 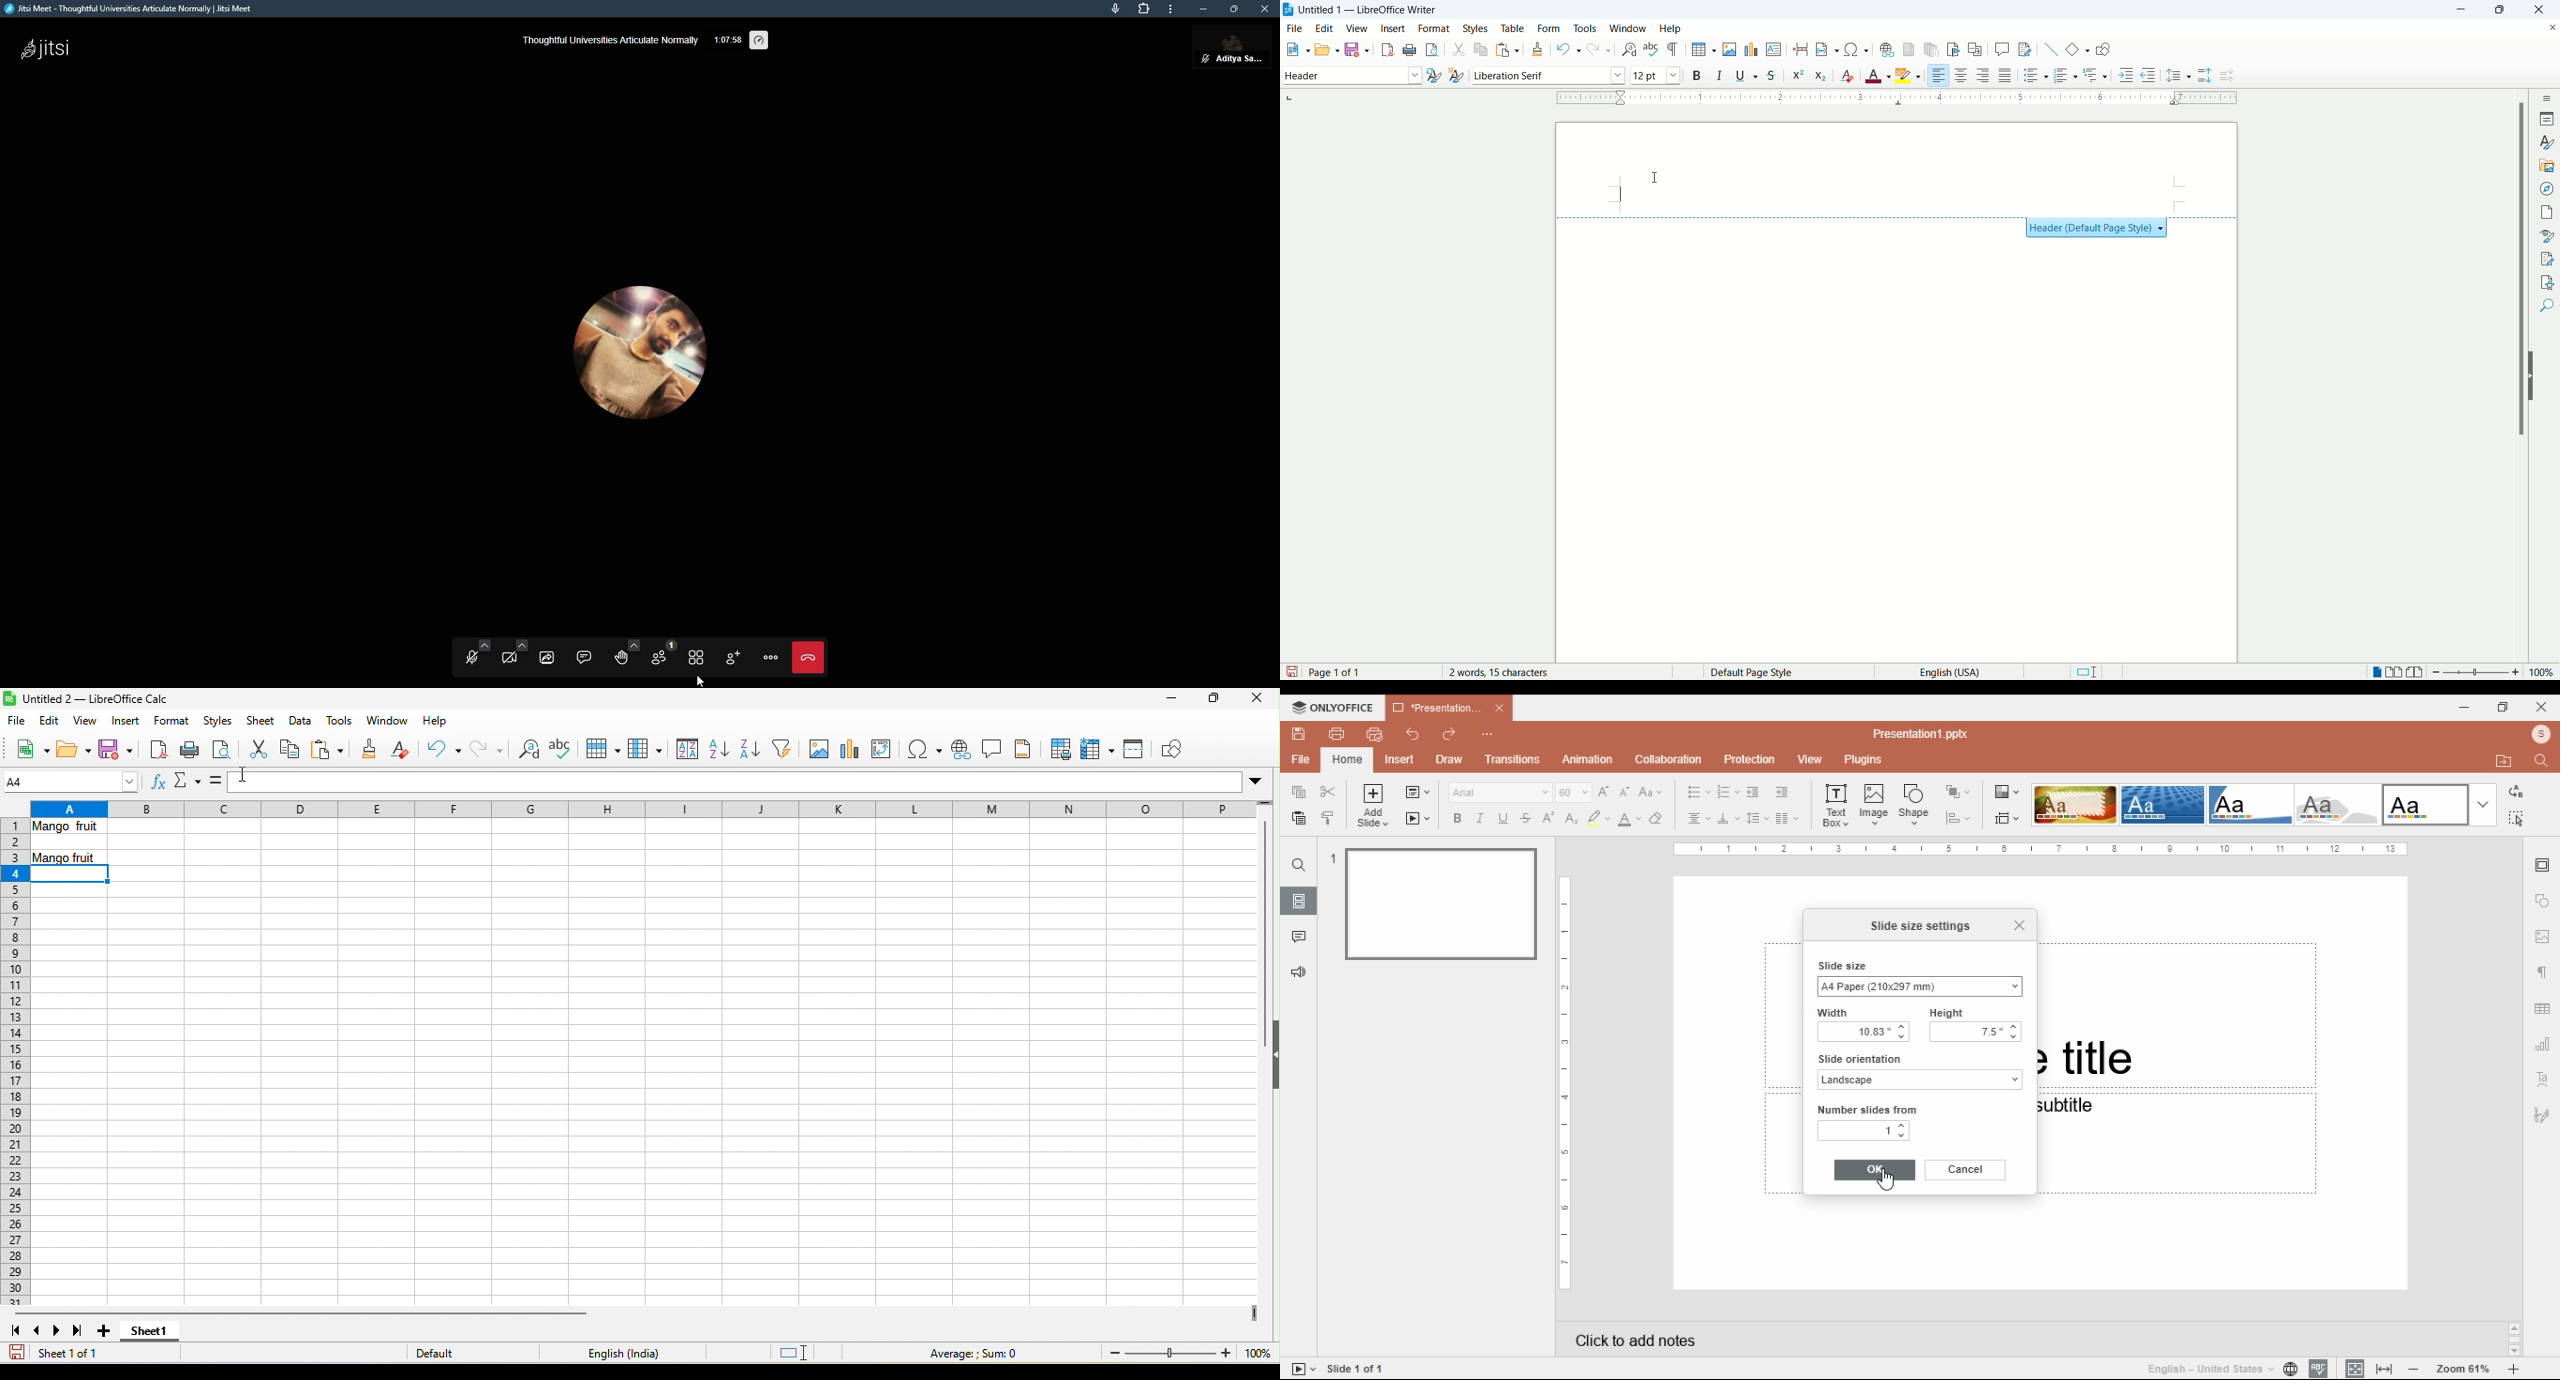 What do you see at coordinates (818, 751) in the screenshot?
I see `image` at bounding box center [818, 751].